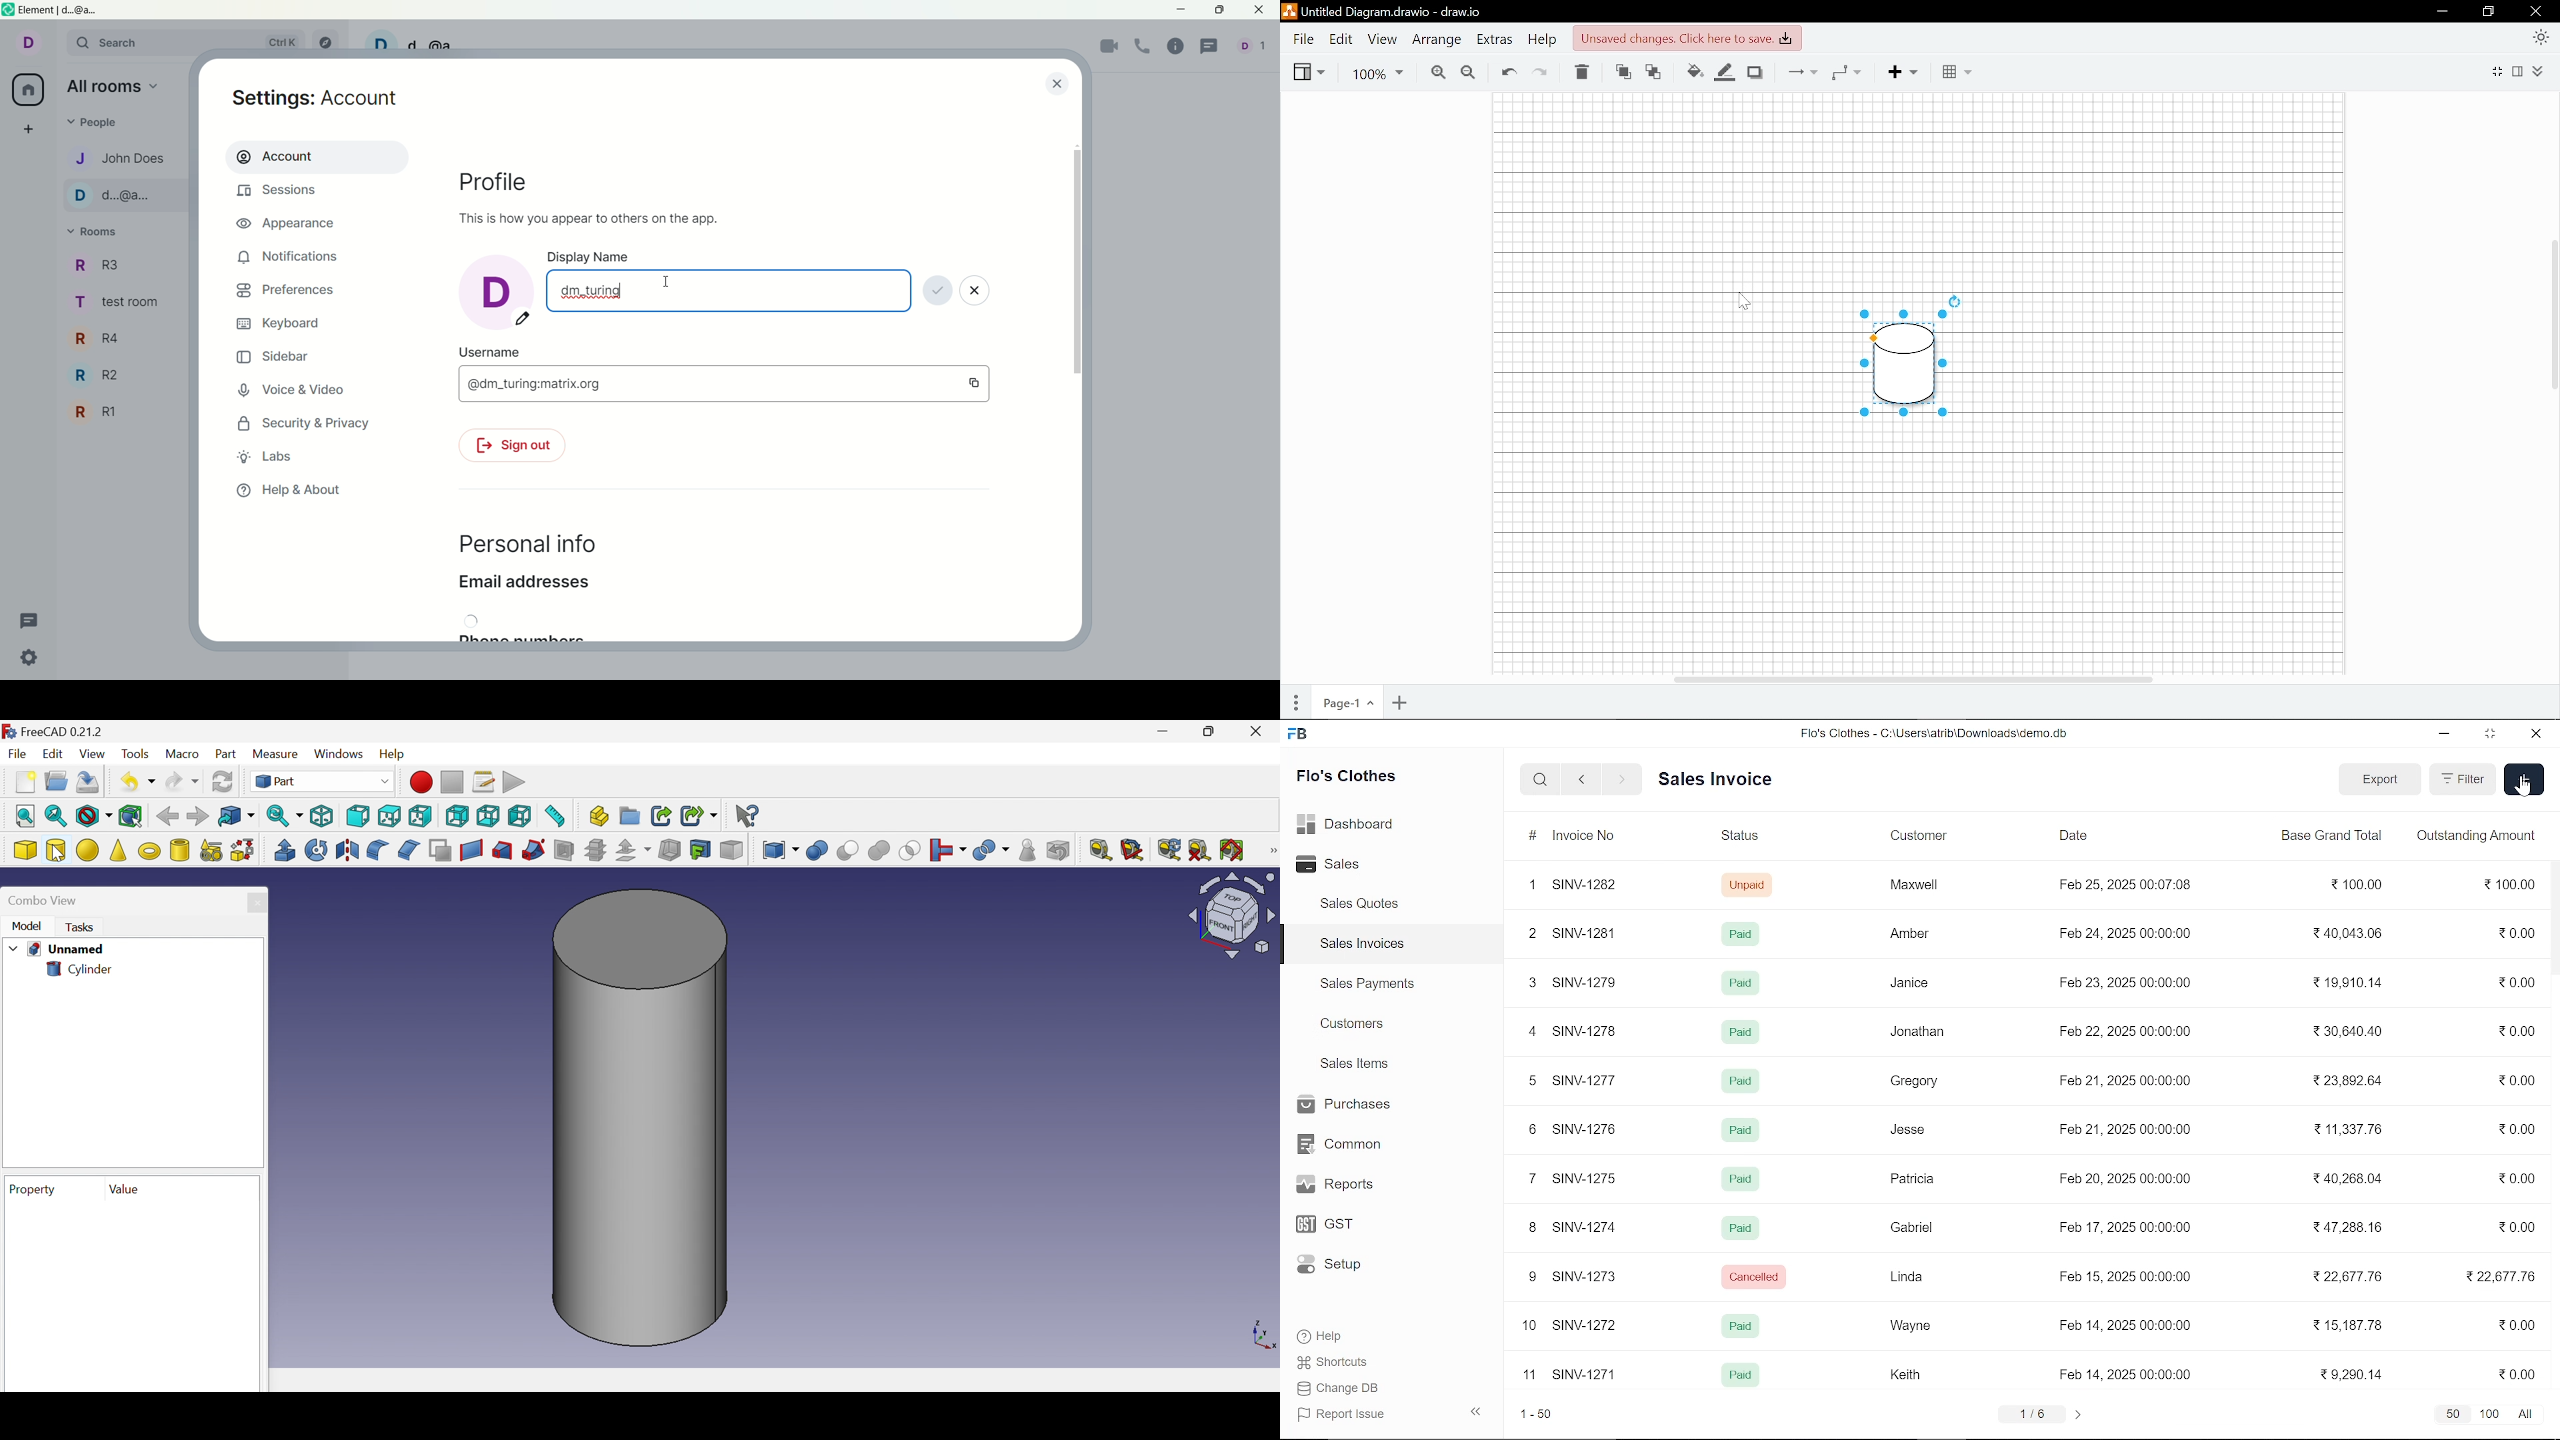 The image size is (2576, 1456). What do you see at coordinates (235, 816) in the screenshot?
I see `Go to linked project` at bounding box center [235, 816].